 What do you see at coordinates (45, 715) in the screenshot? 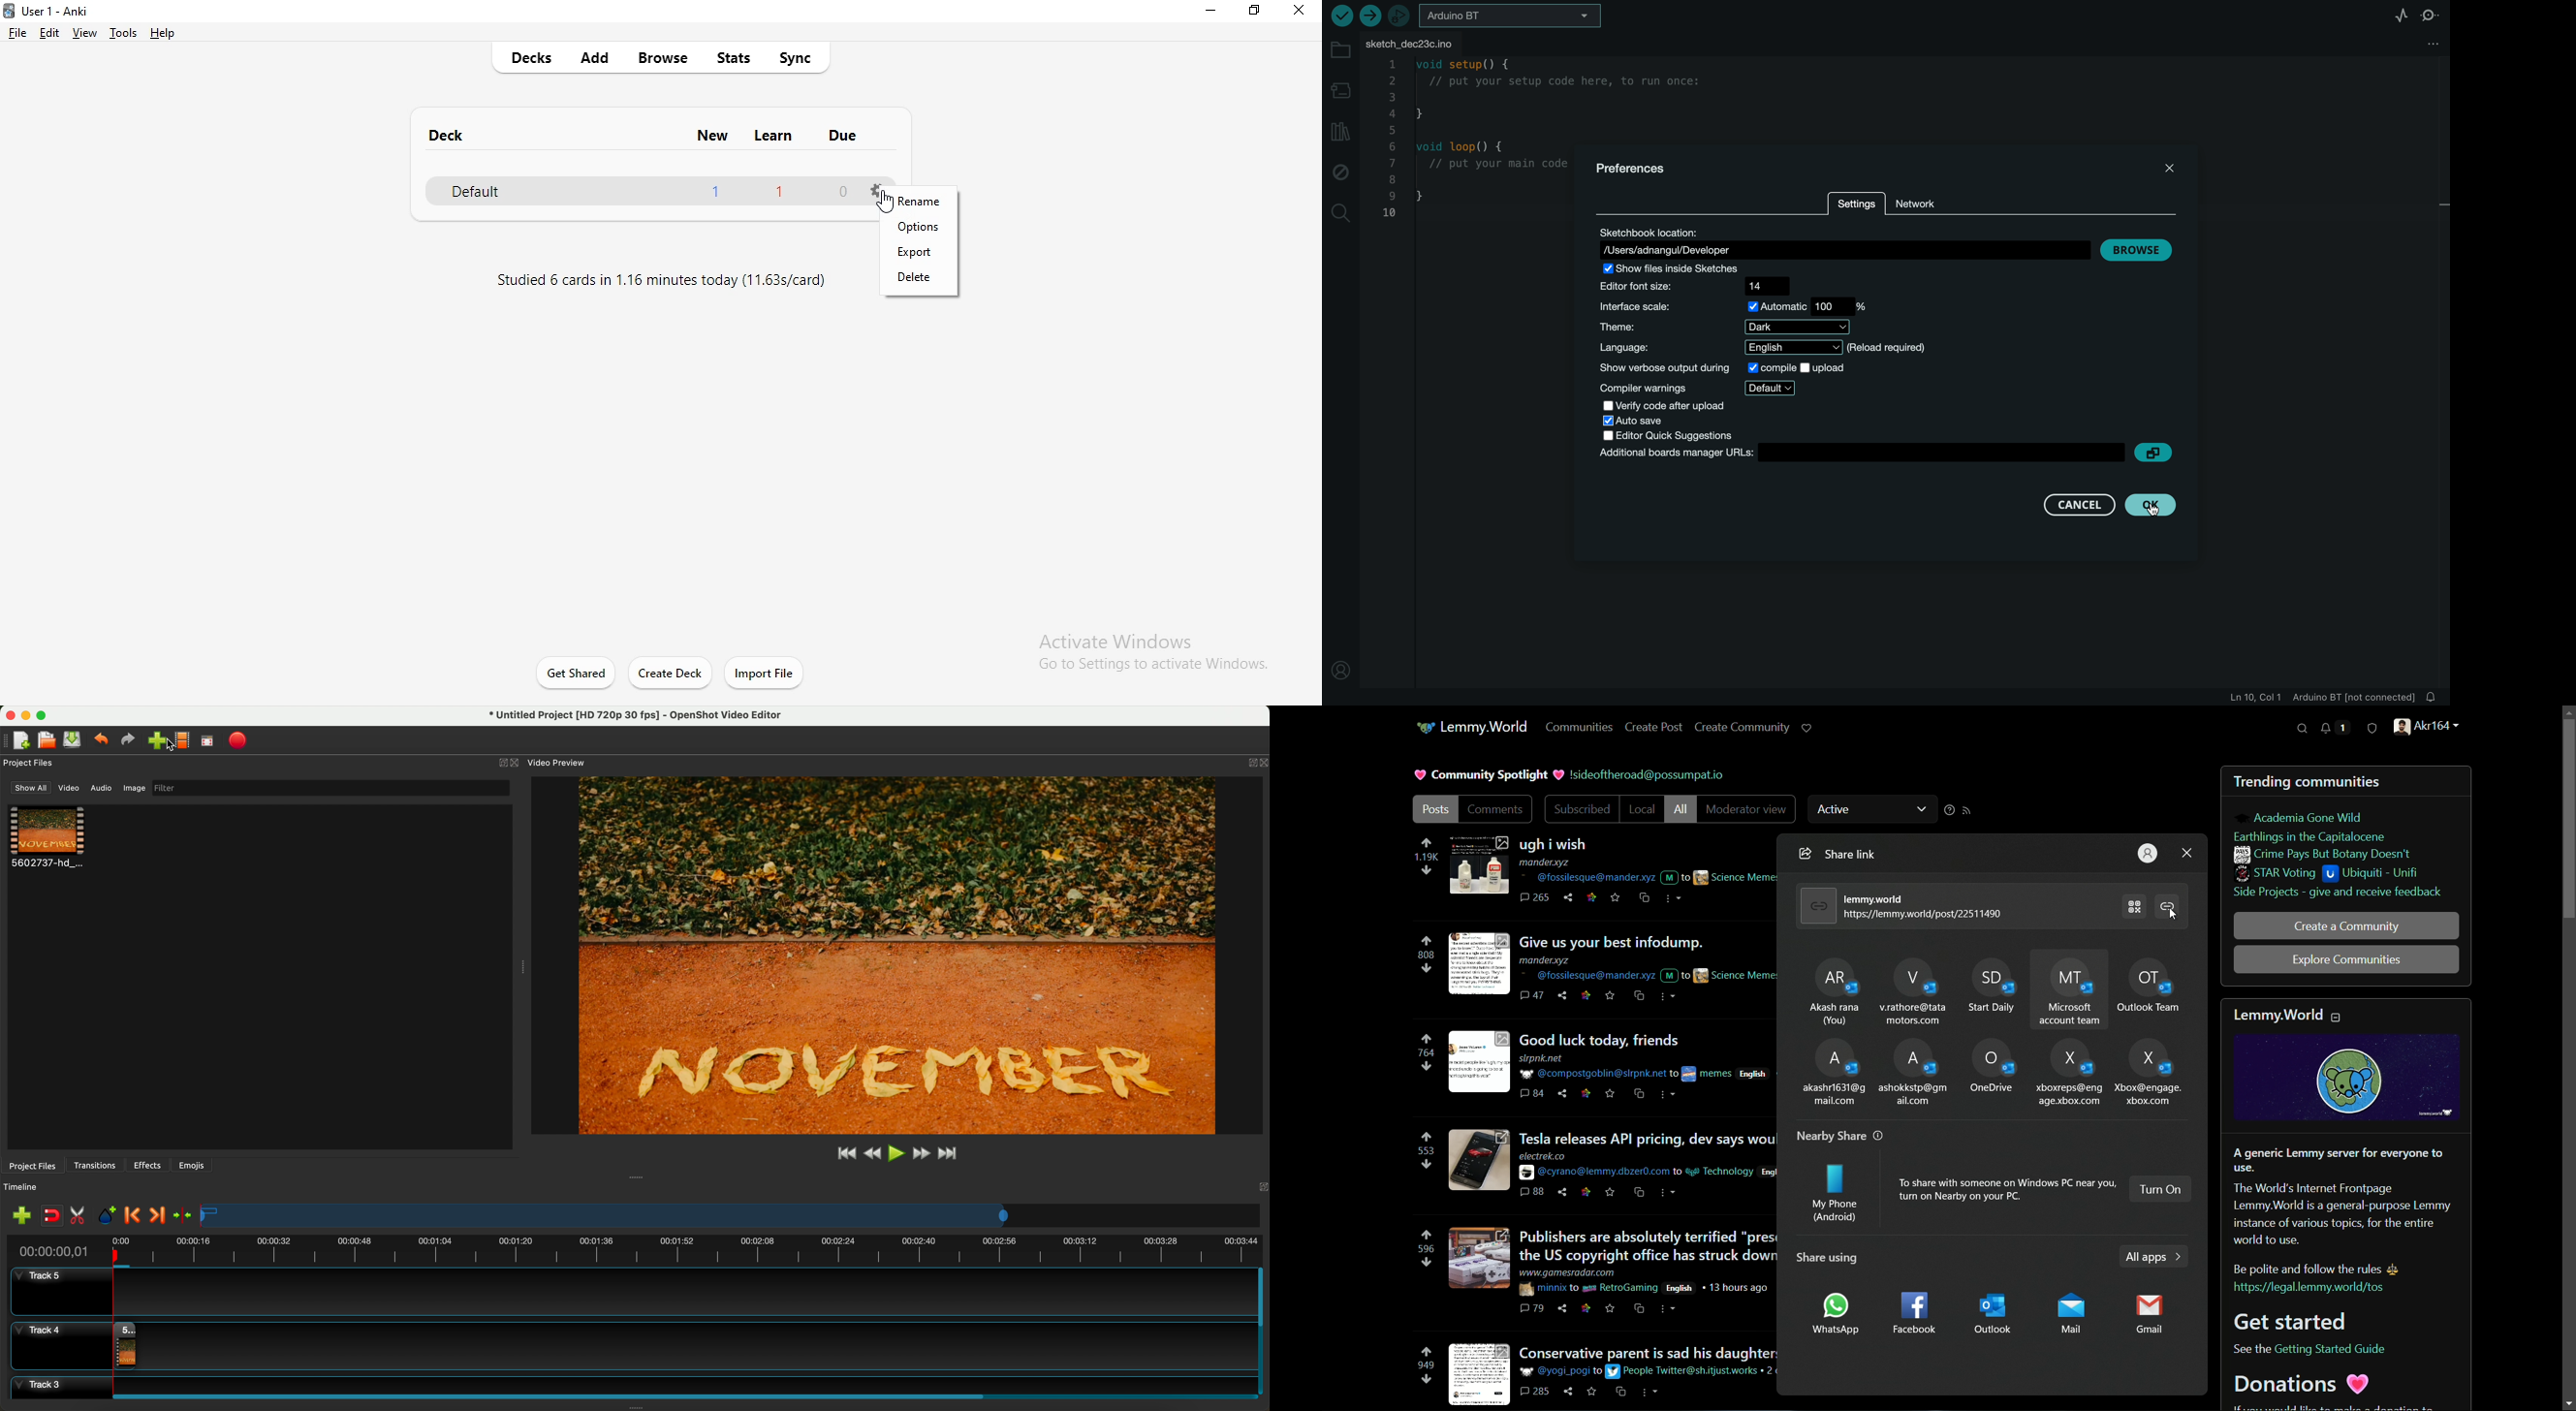
I see `maximize` at bounding box center [45, 715].